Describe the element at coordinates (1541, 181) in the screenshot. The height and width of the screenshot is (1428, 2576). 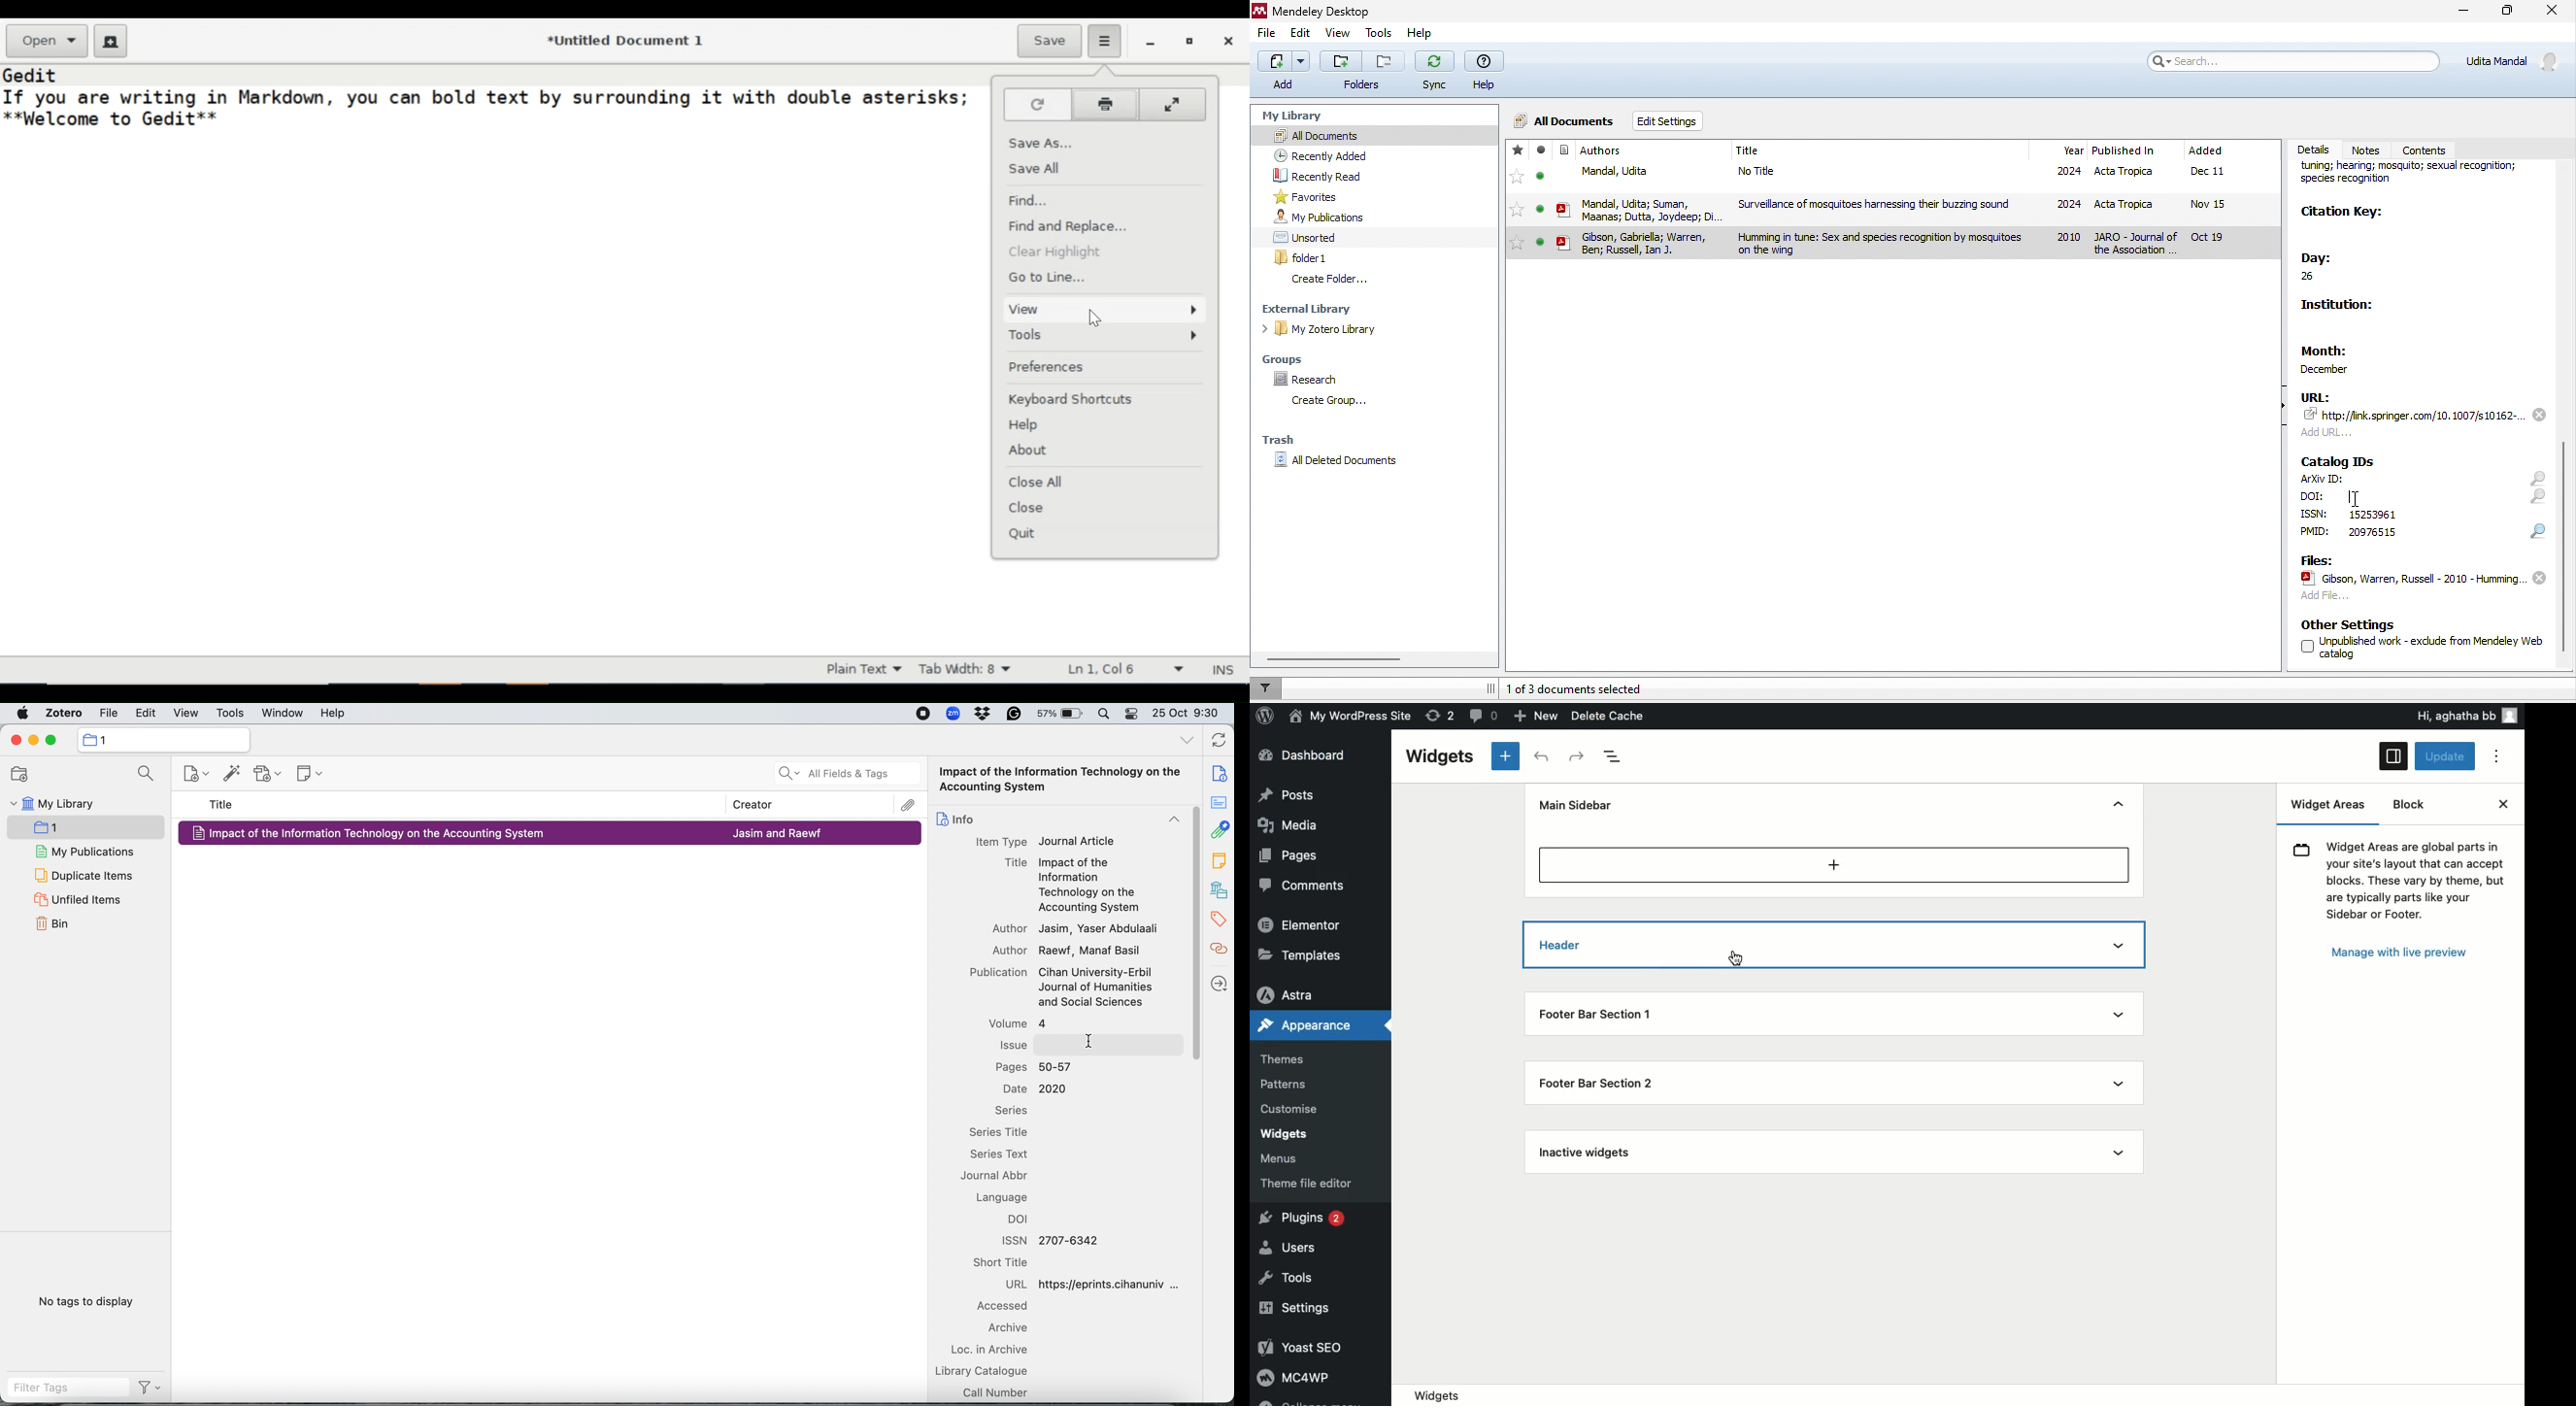
I see `seen/unseen` at that location.